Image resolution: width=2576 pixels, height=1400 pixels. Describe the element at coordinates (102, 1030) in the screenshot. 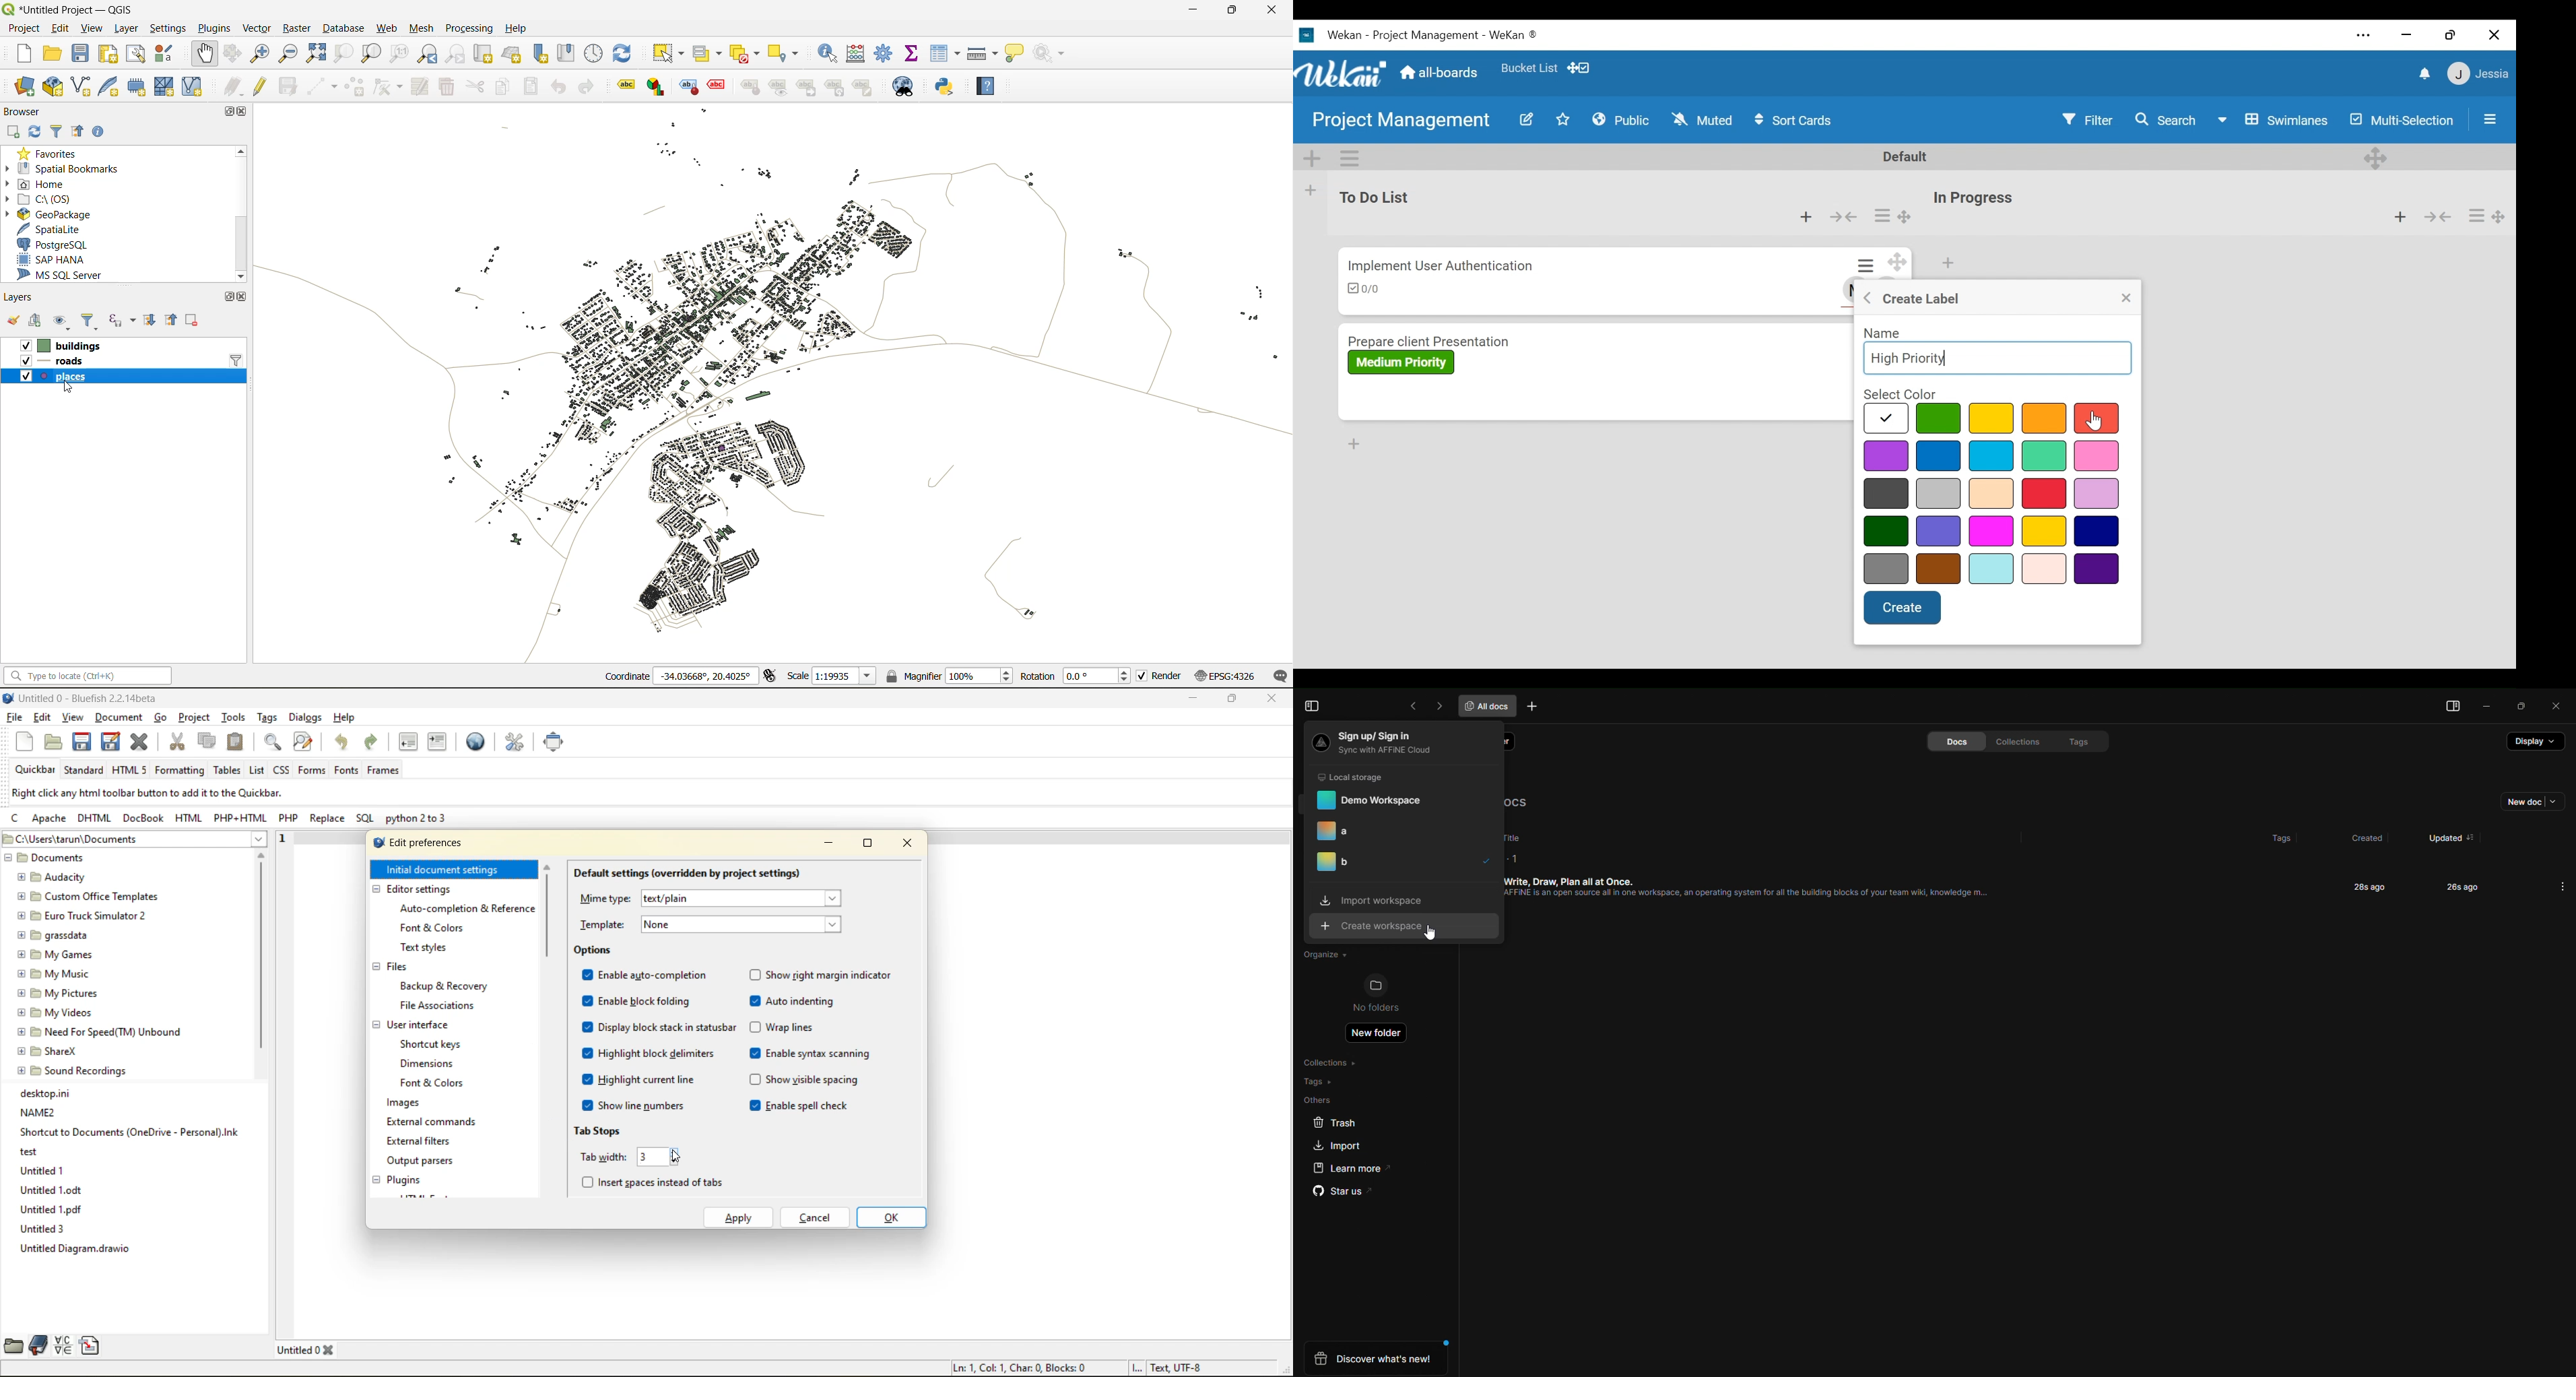

I see `@ EB Need For Speed(TM) Unbound` at that location.